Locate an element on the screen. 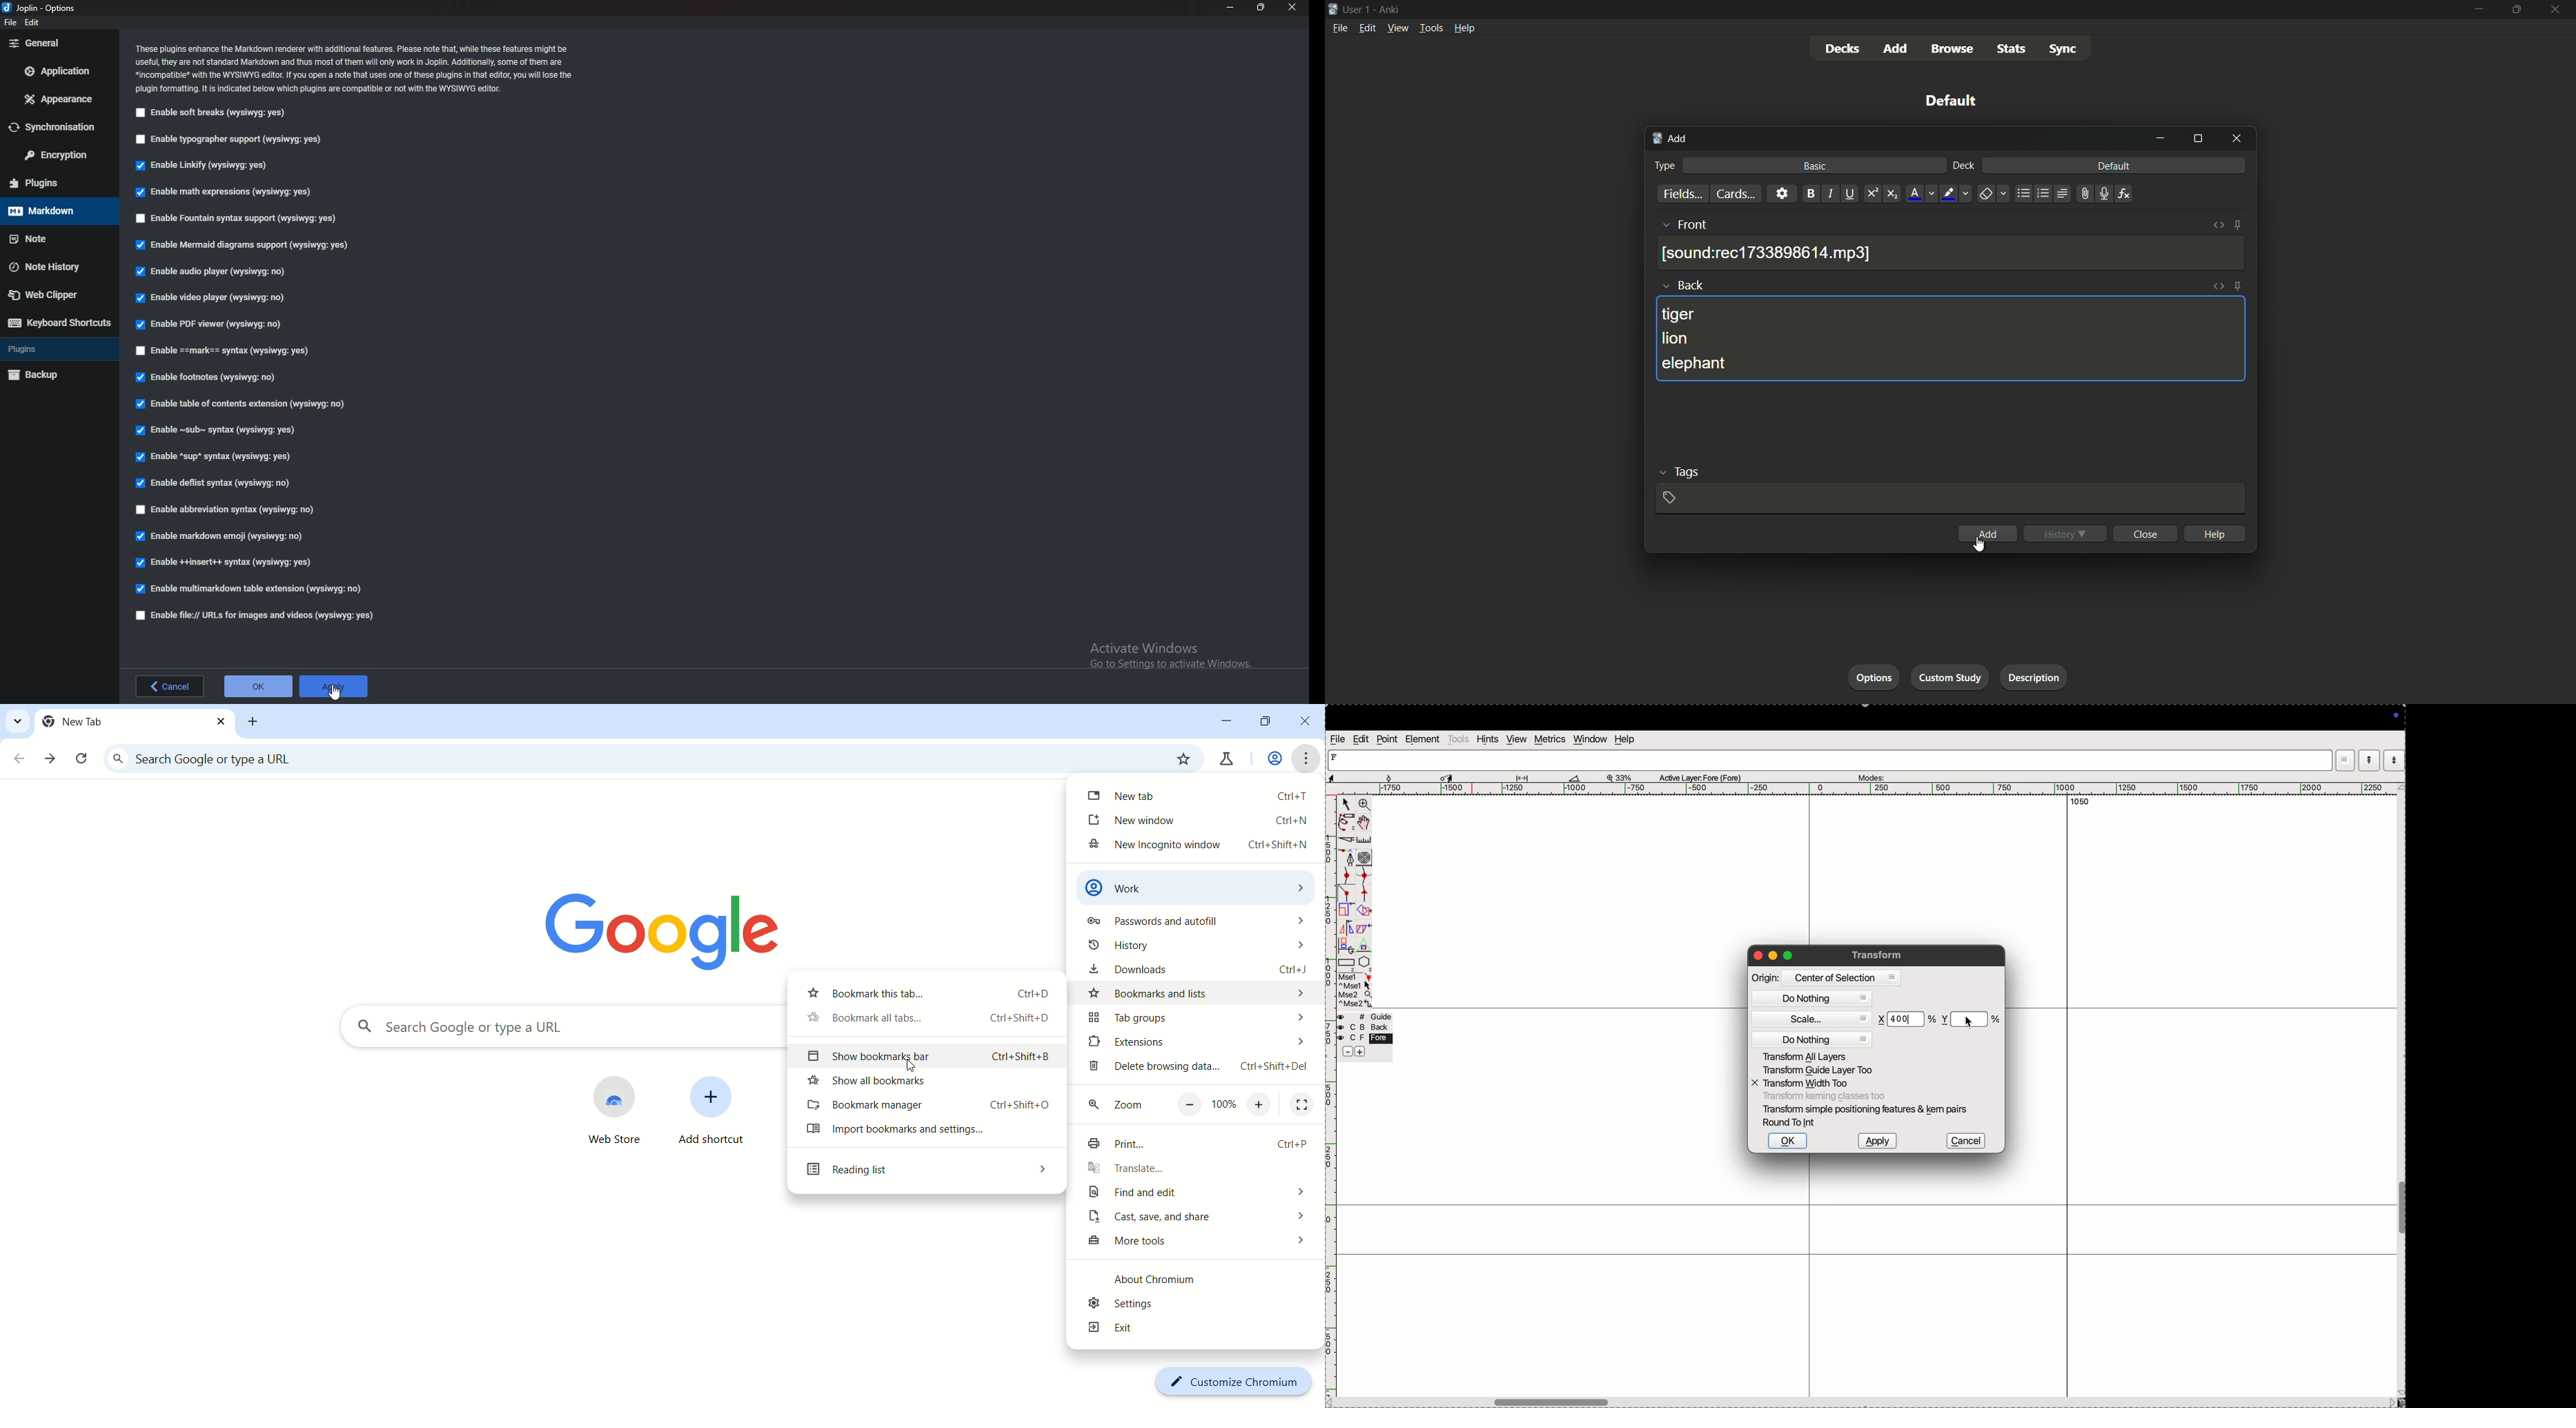 The width and height of the screenshot is (2576, 1428). fields is located at coordinates (1681, 194).